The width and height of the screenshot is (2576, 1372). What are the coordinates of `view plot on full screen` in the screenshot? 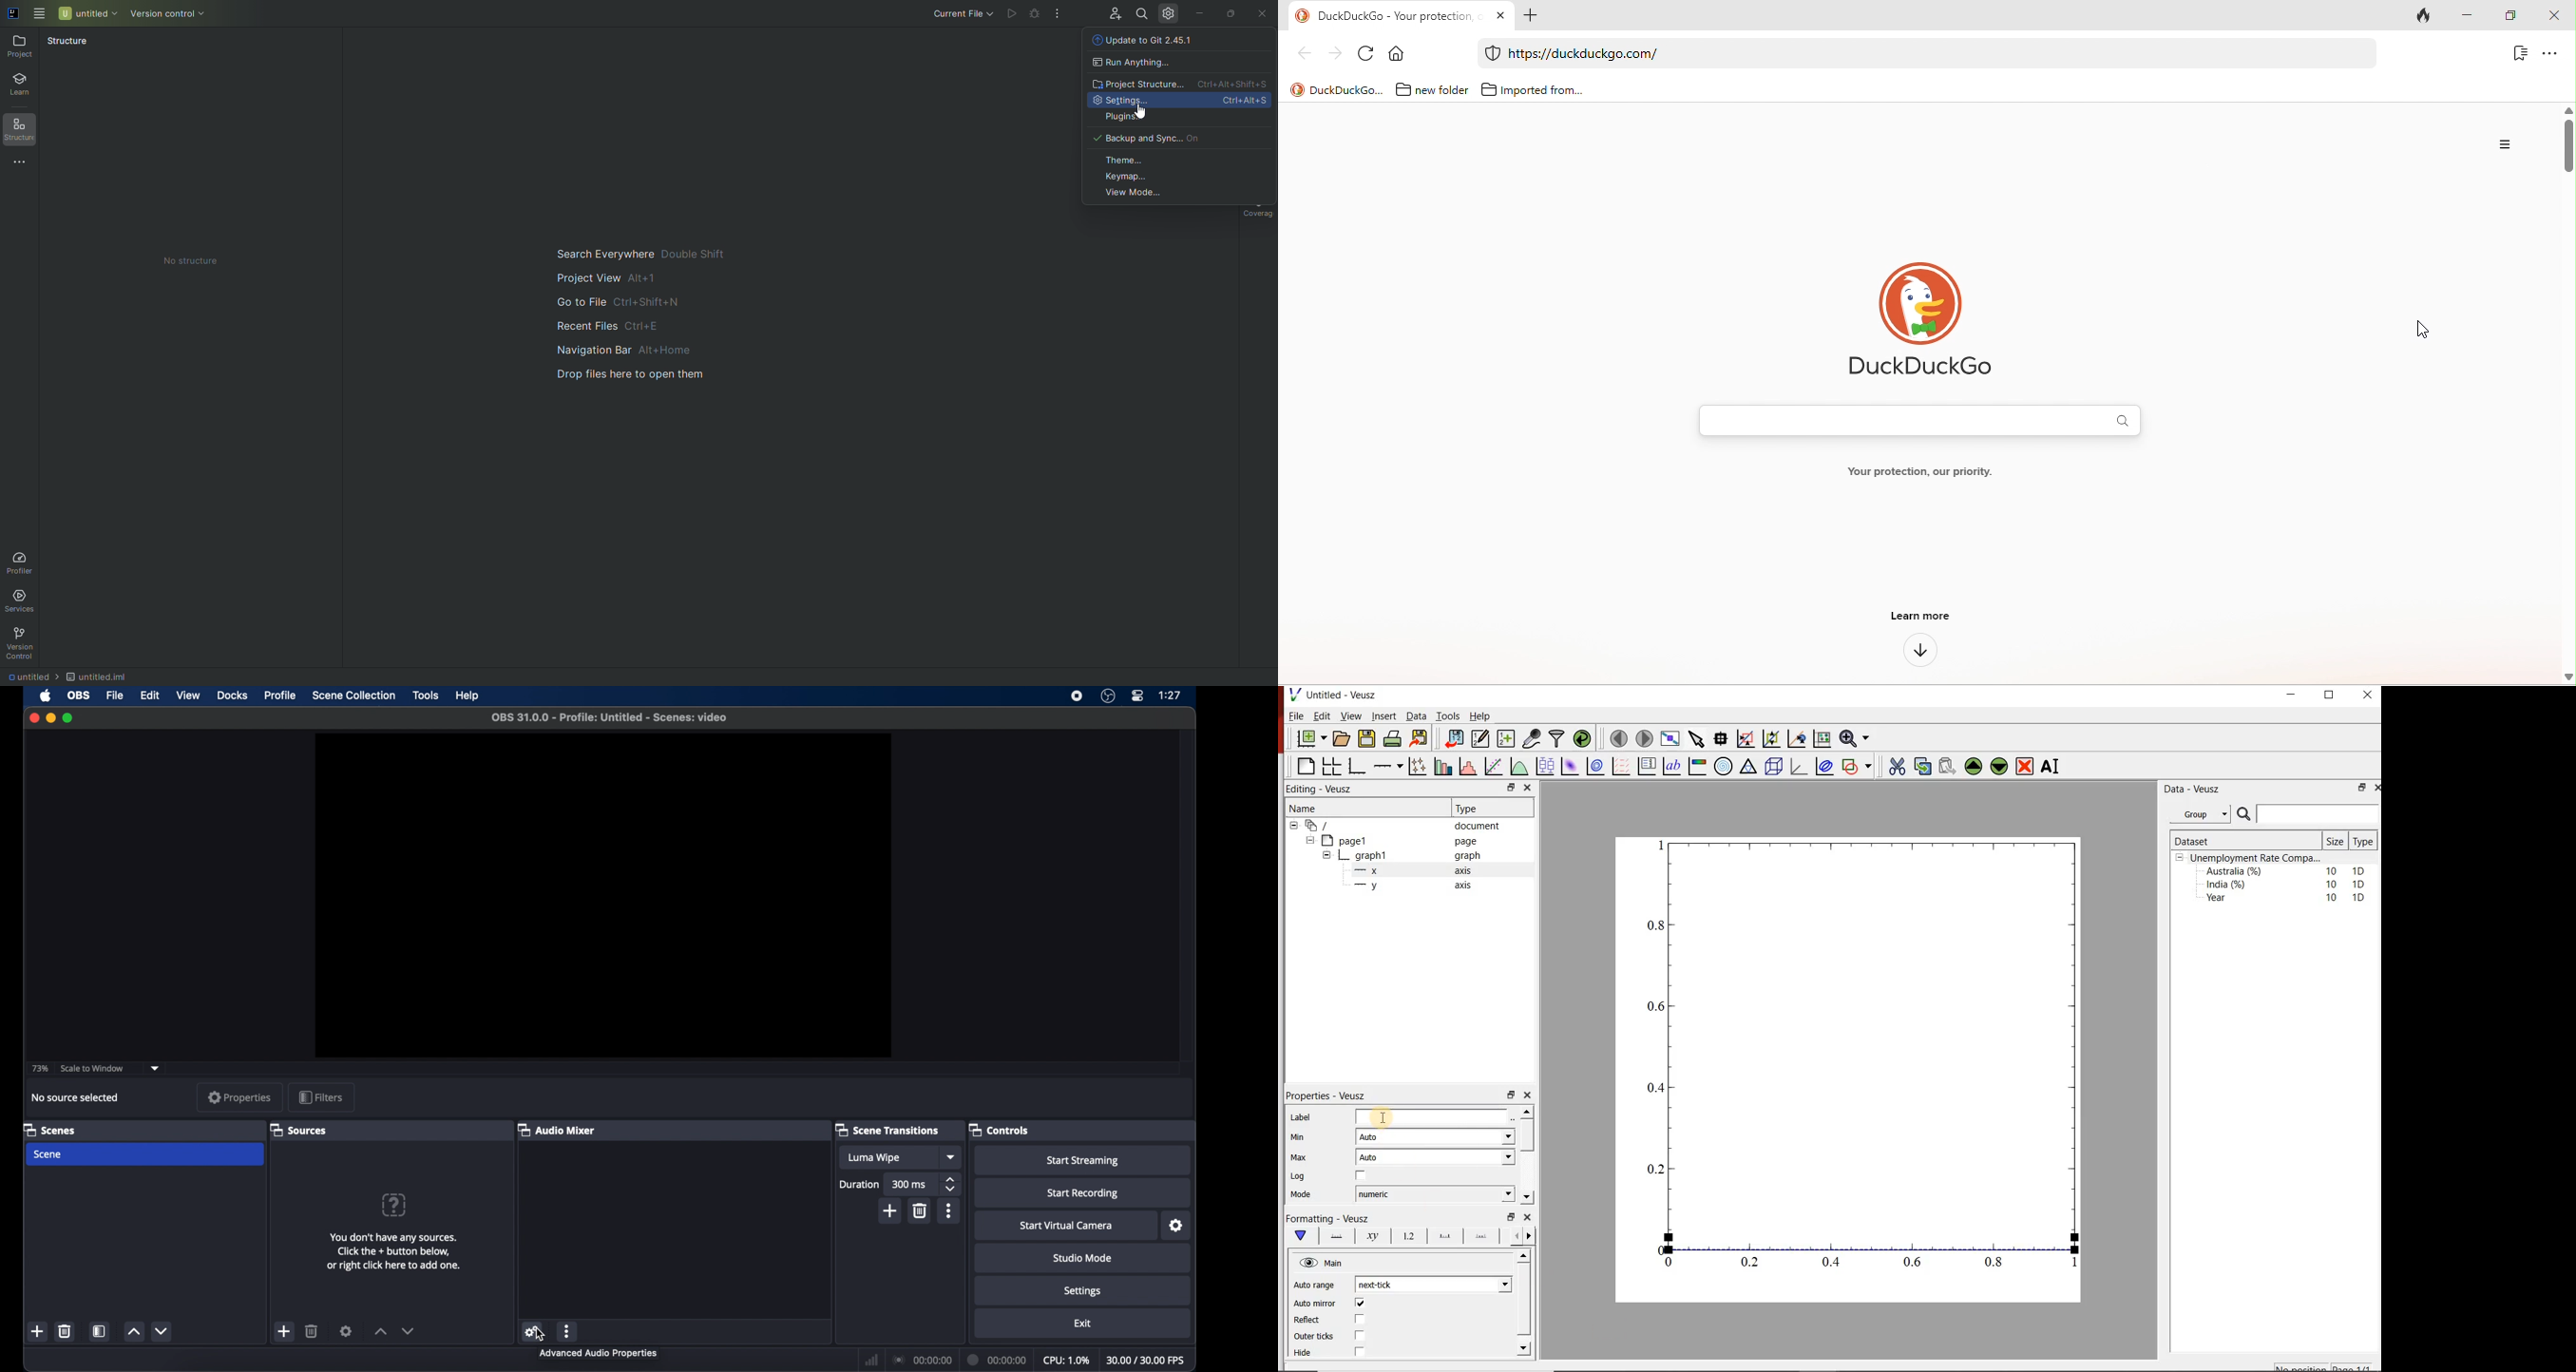 It's located at (1672, 738).